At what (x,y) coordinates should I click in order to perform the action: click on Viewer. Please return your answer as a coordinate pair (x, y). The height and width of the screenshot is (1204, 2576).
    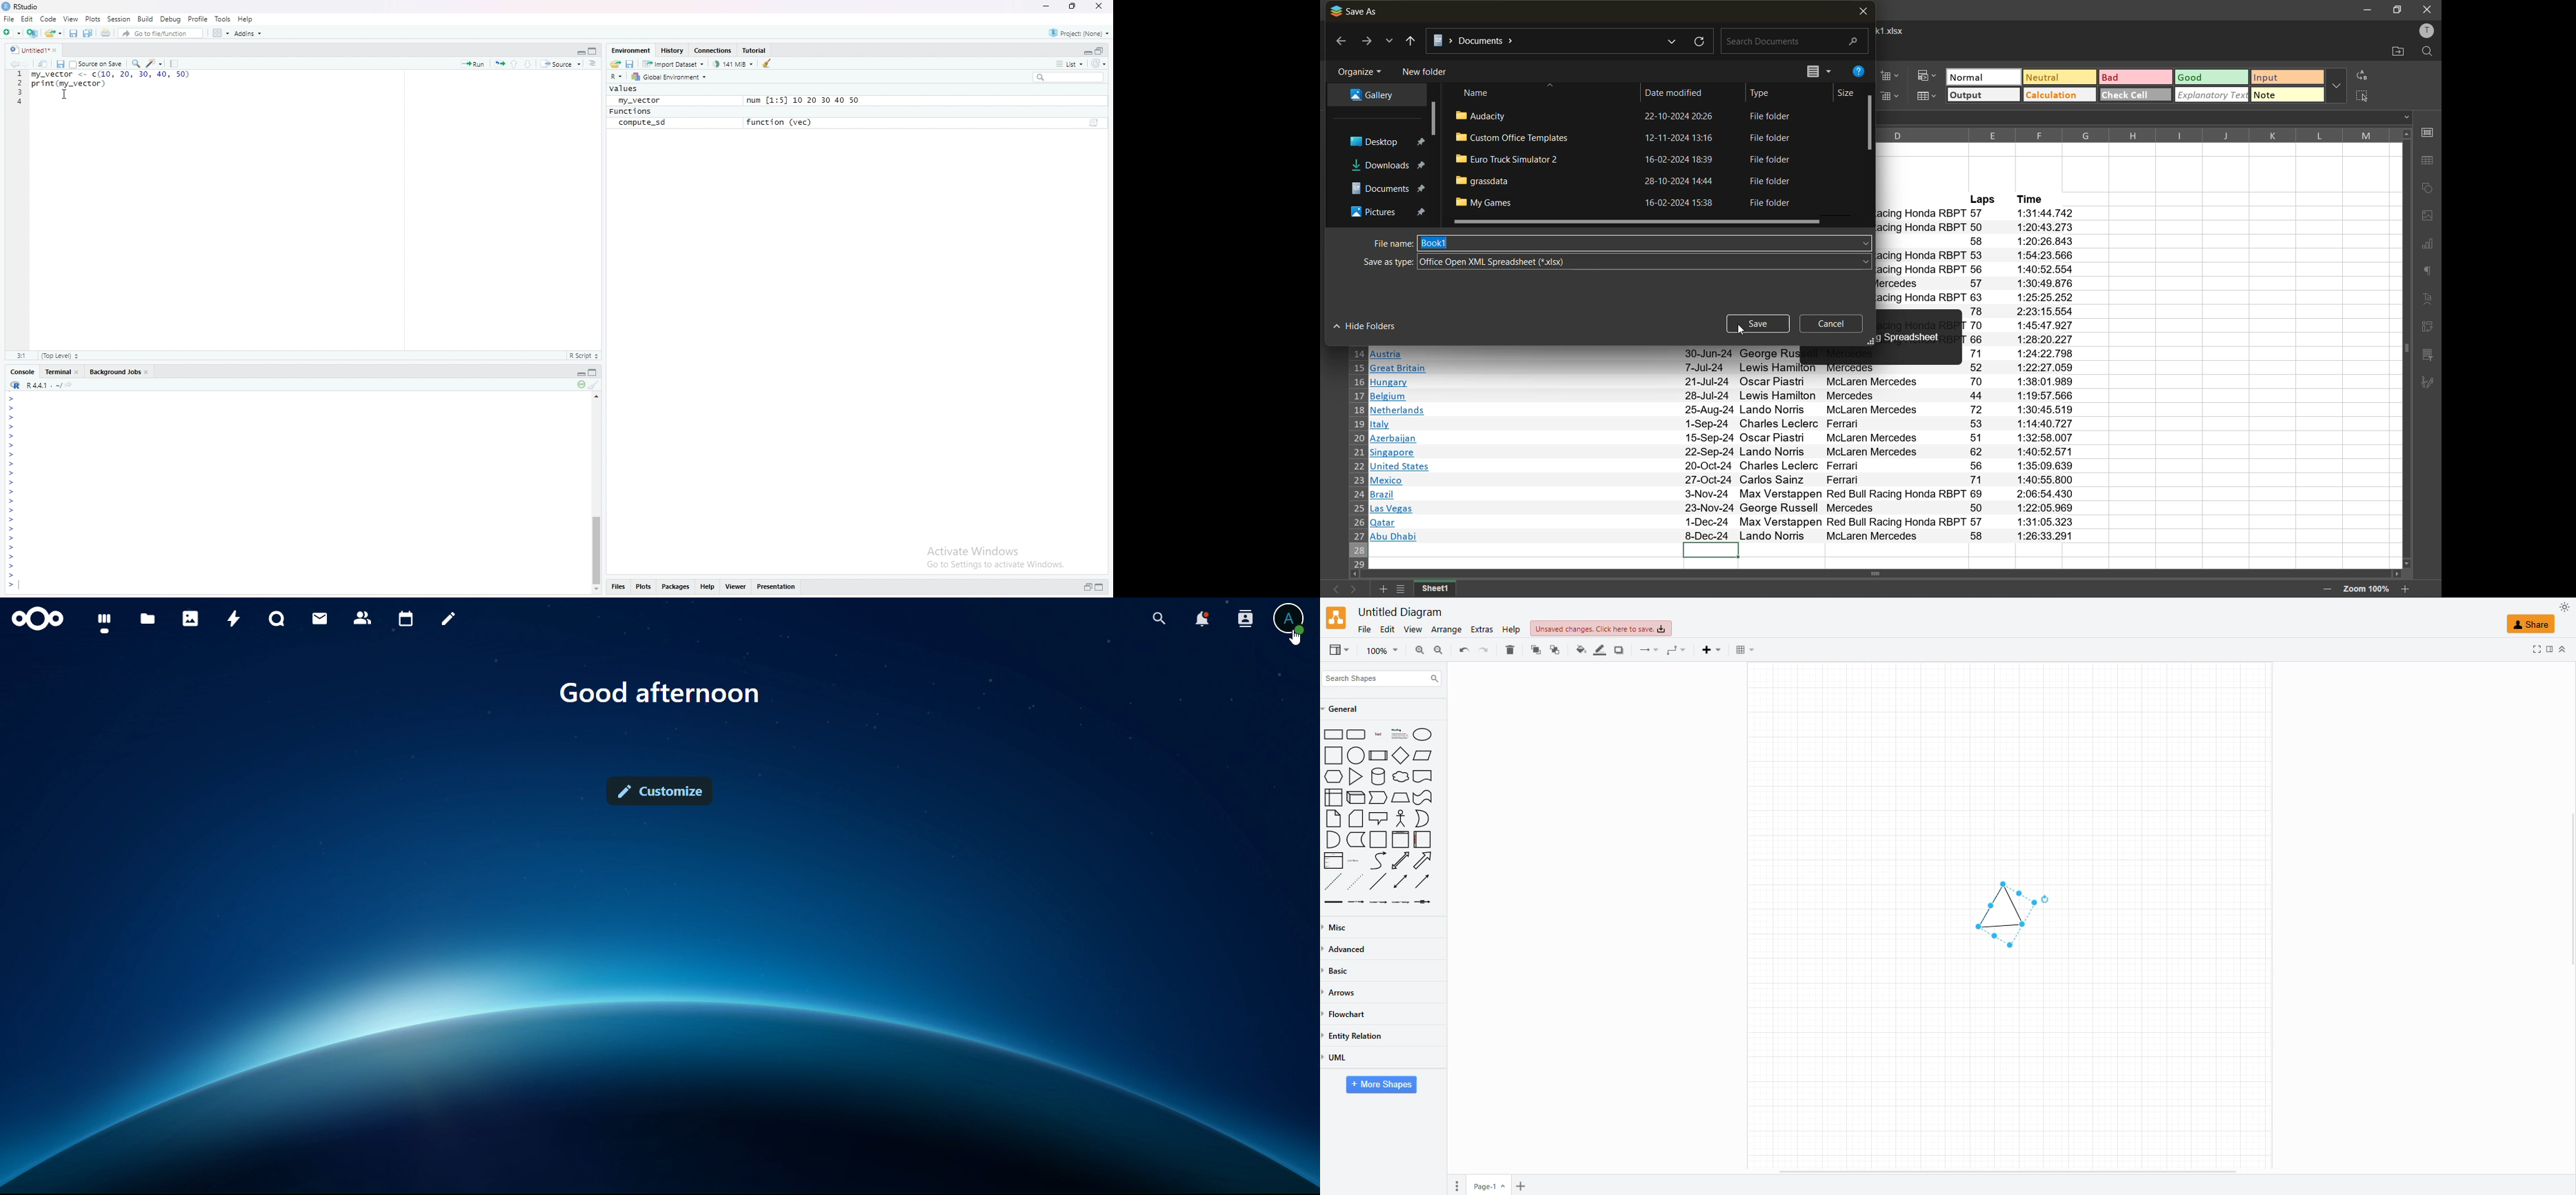
    Looking at the image, I should click on (734, 586).